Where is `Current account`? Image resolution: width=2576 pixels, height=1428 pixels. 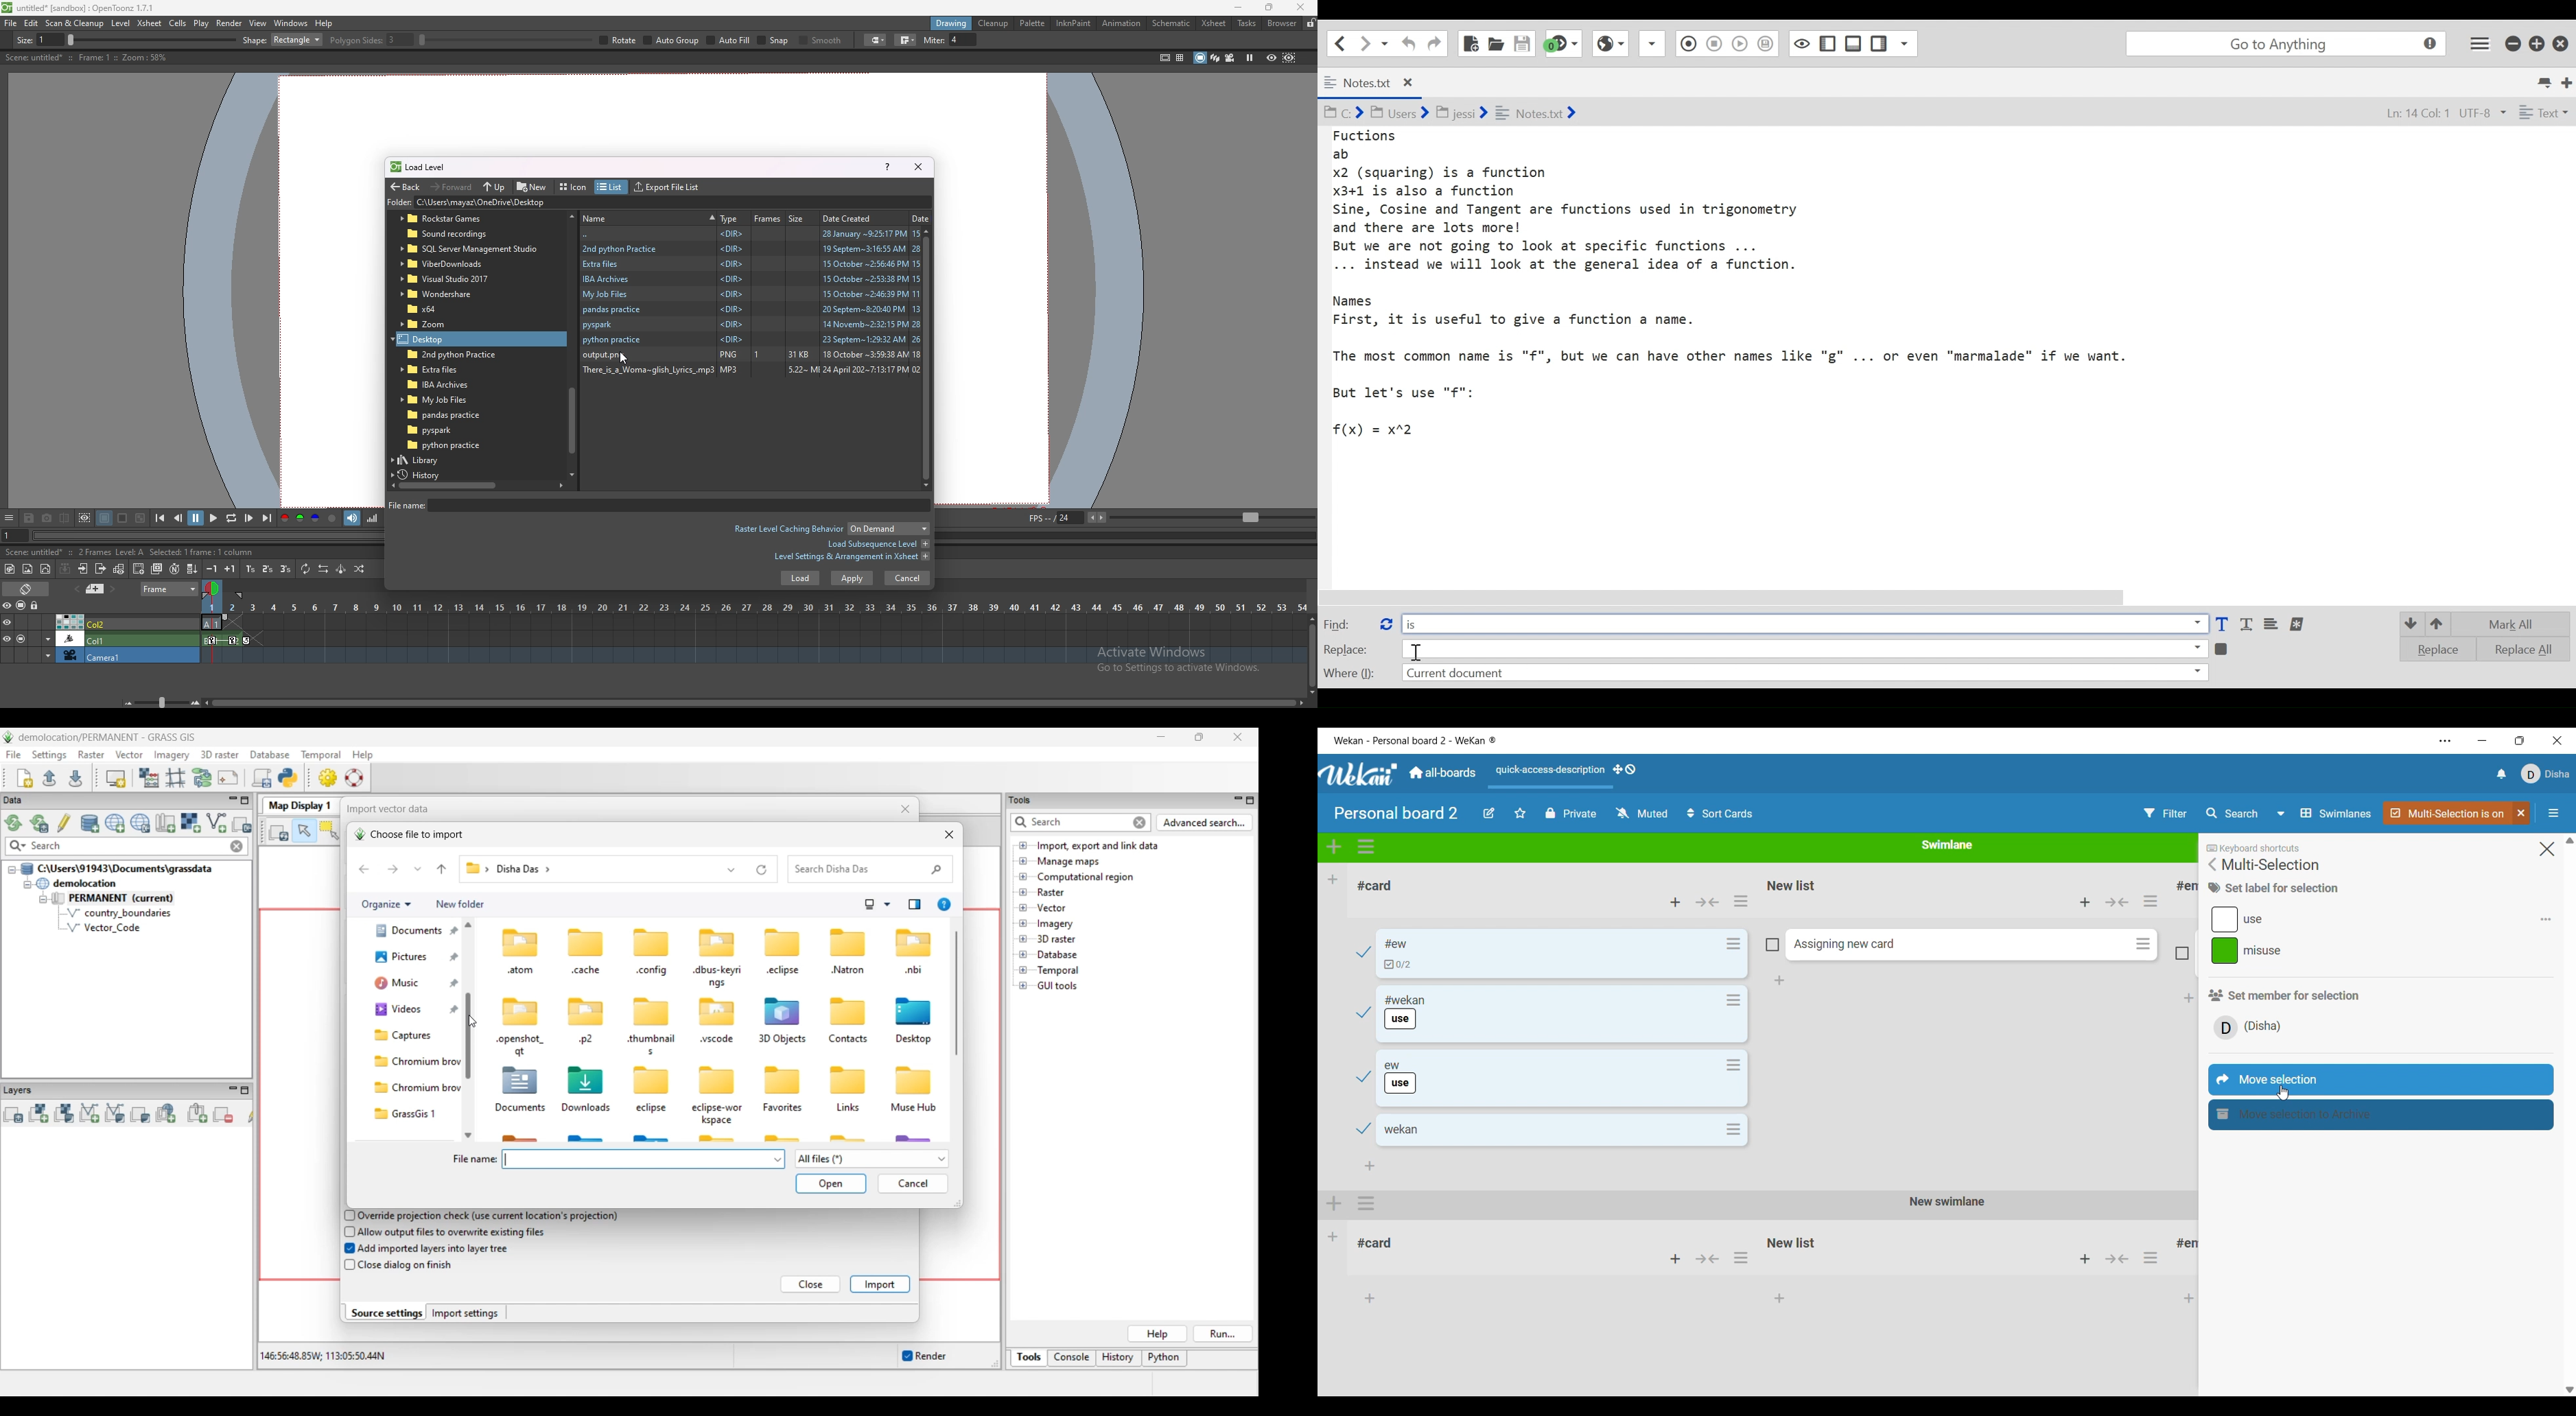 Current account is located at coordinates (2546, 773).